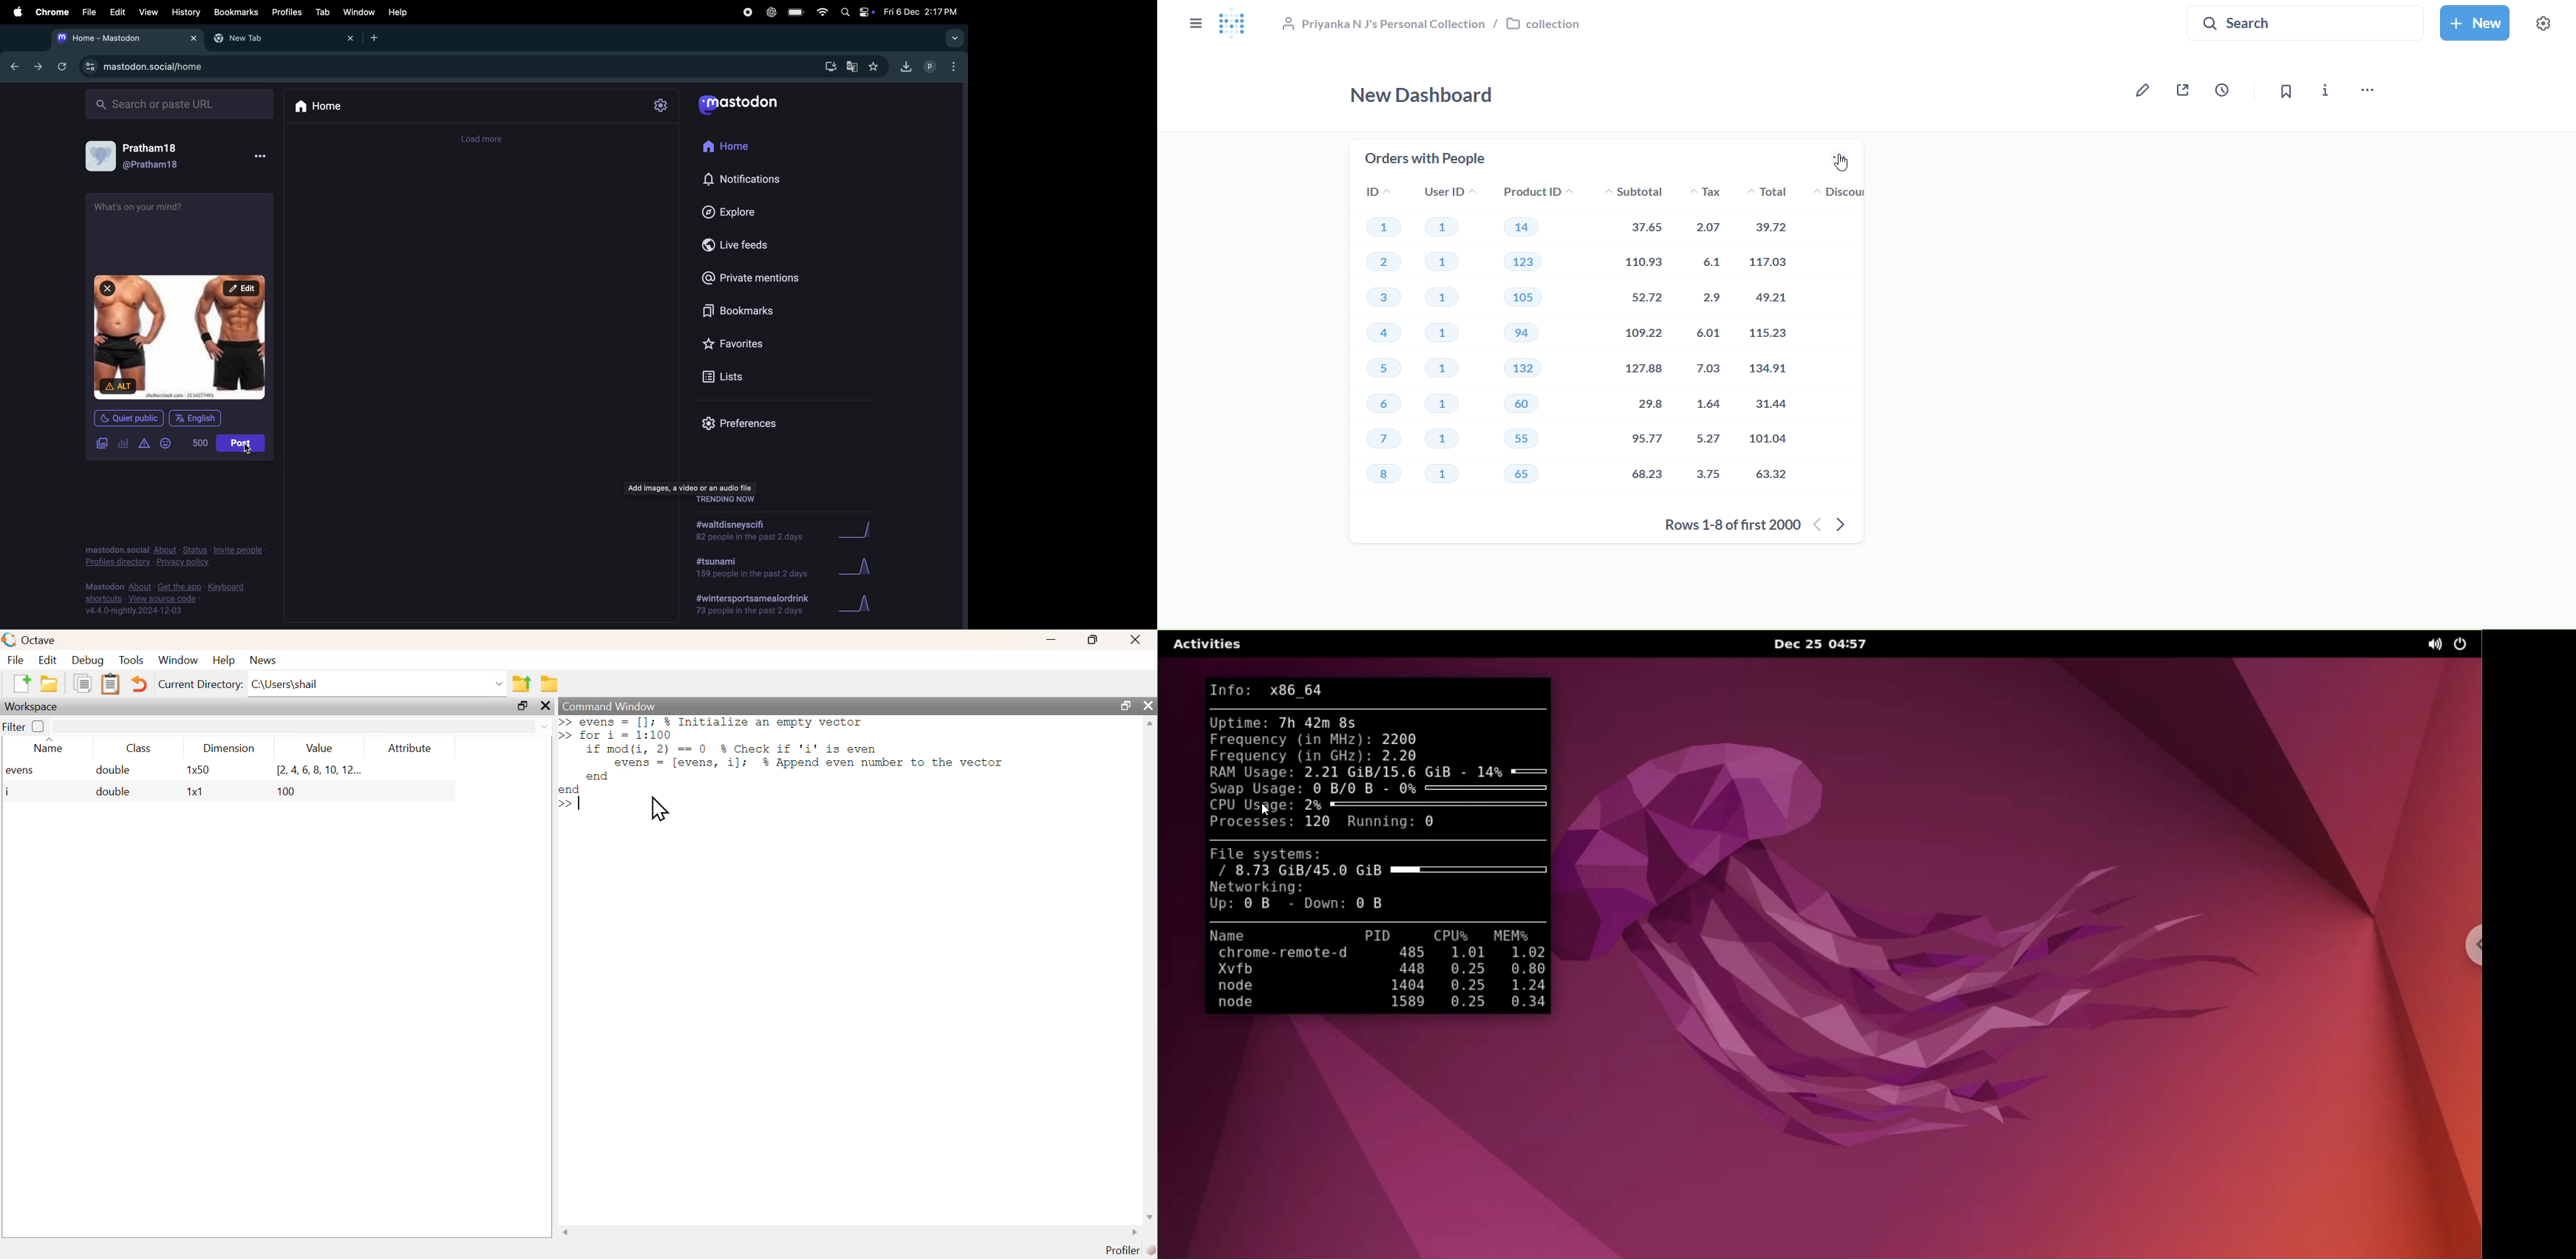  I want to click on user id's, so click(1448, 344).